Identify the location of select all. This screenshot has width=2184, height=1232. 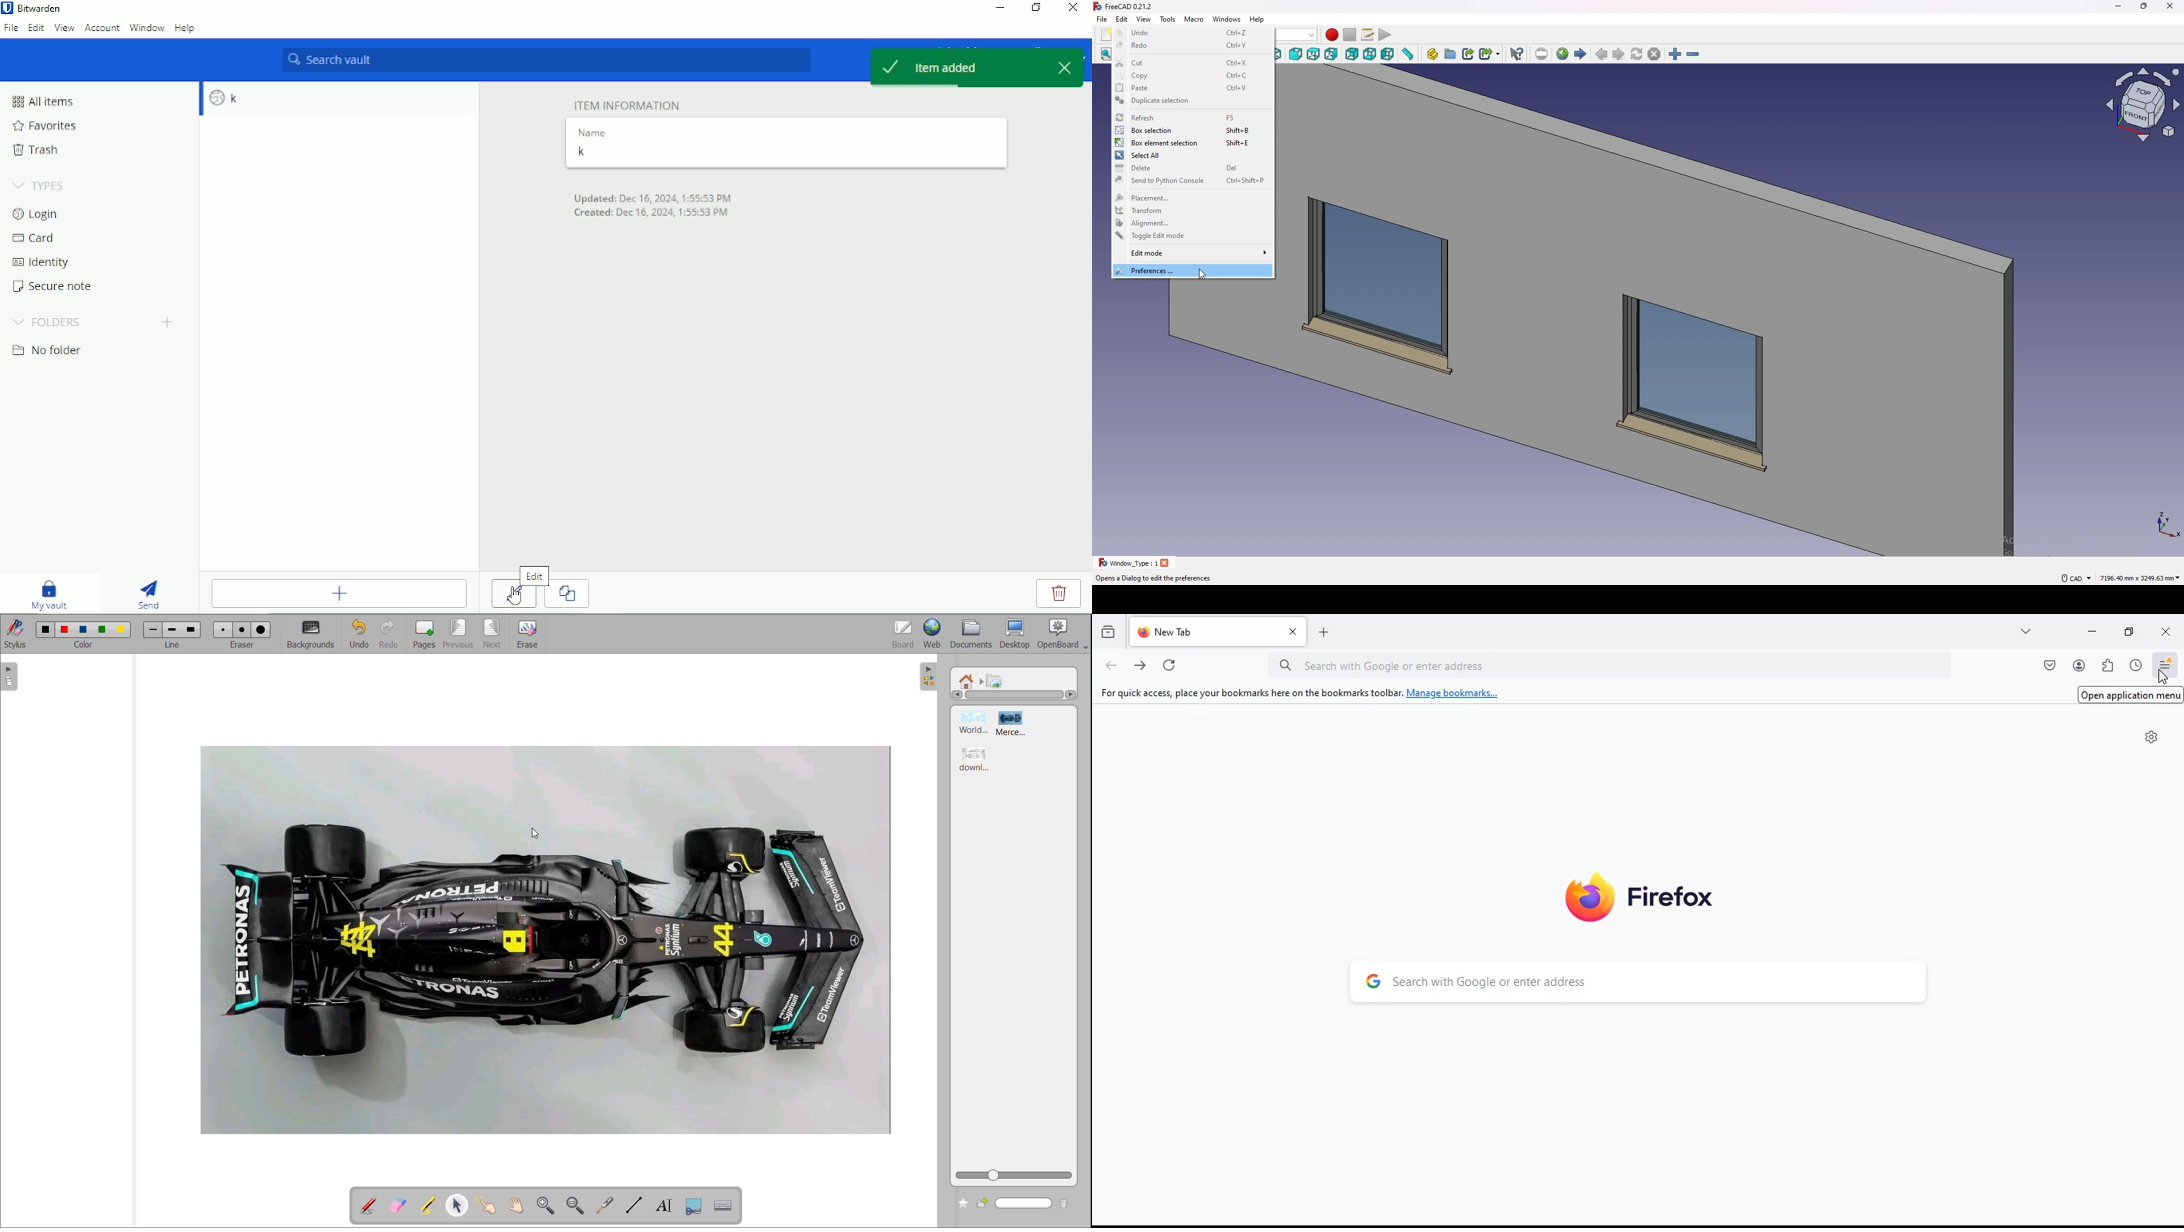
(1190, 156).